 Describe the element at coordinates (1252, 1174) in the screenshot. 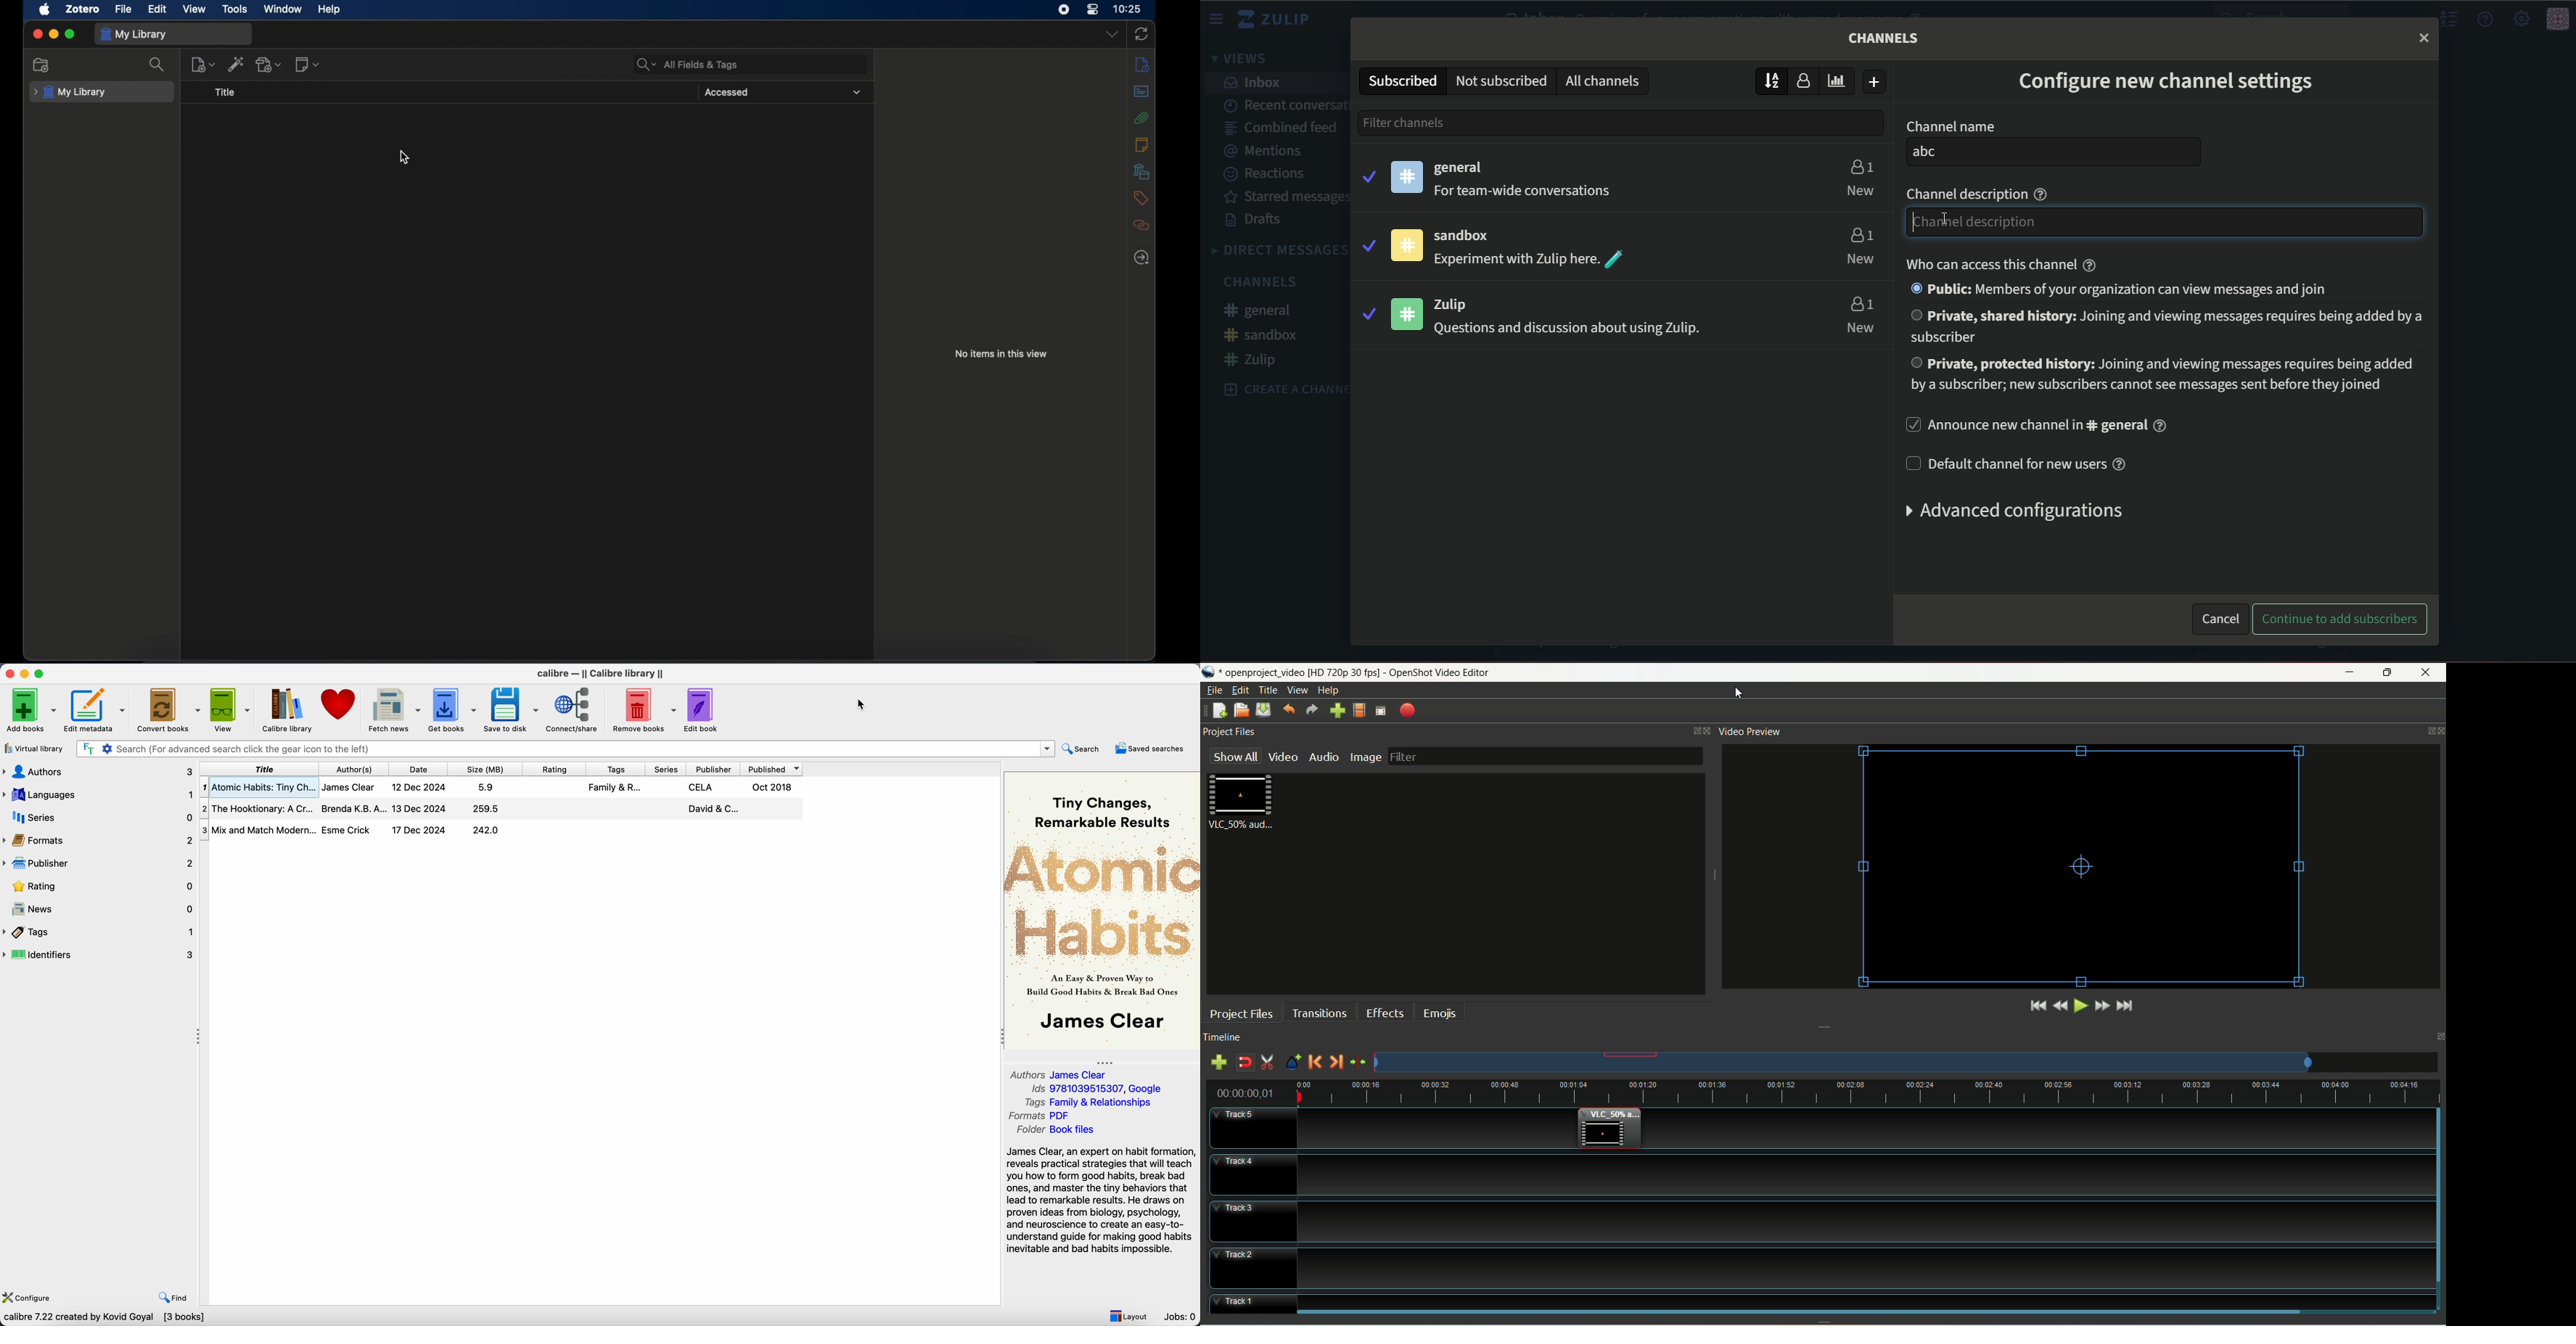

I see `track4` at that location.